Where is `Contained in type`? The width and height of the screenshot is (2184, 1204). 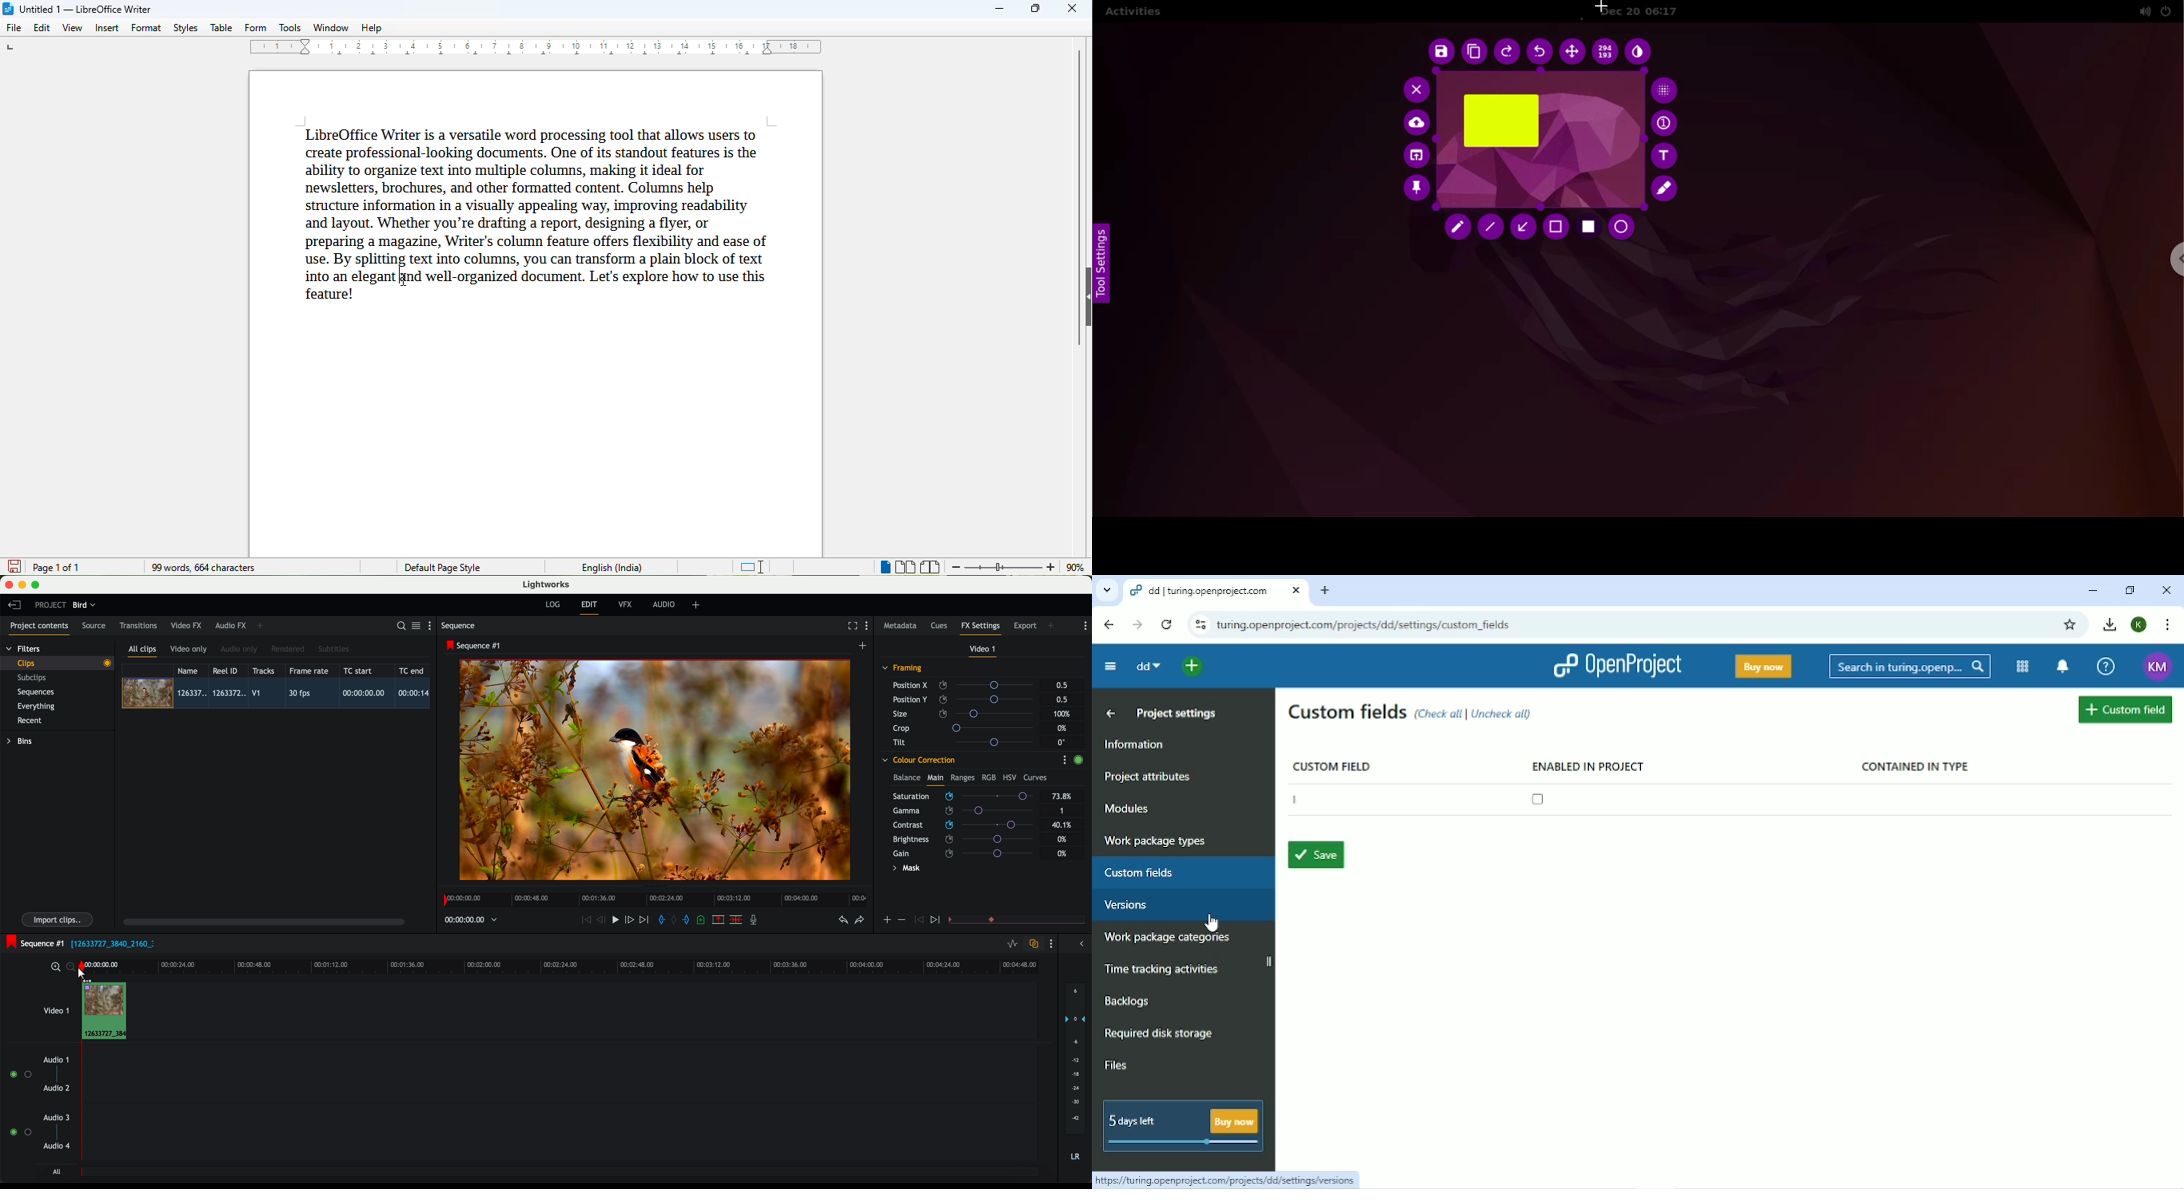
Contained in type is located at coordinates (1916, 767).